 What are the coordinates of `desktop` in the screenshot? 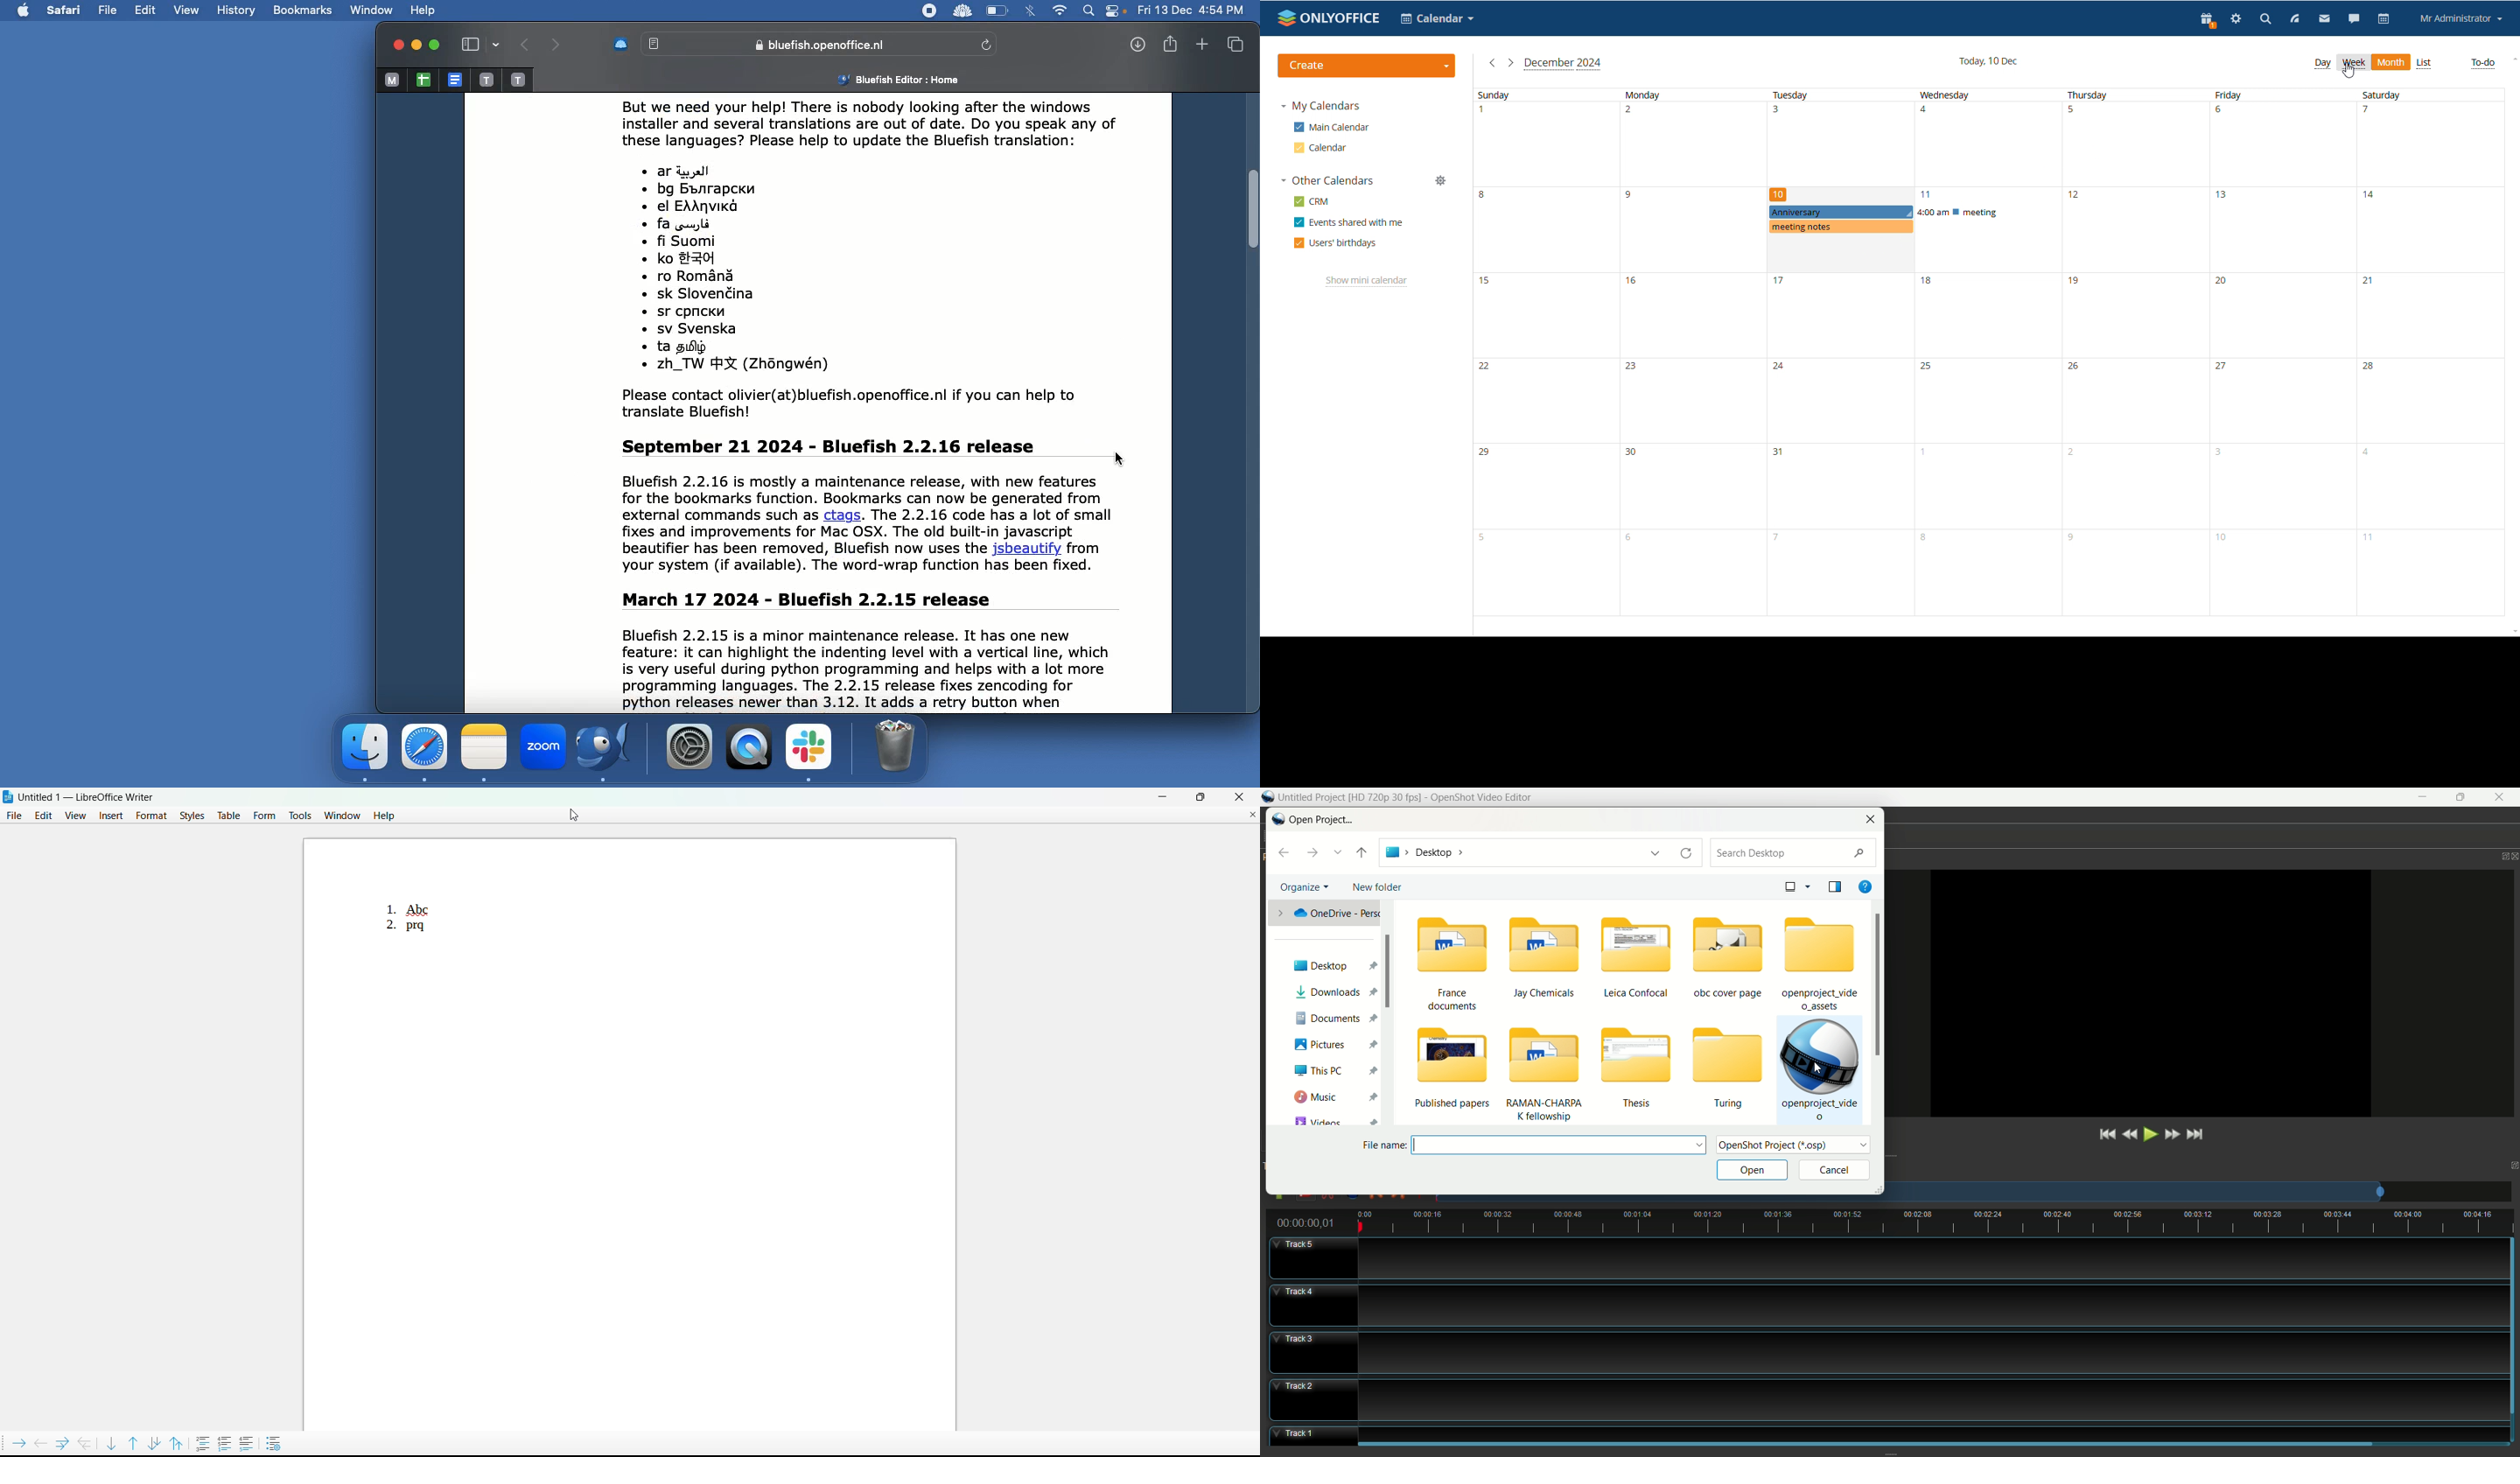 It's located at (1336, 961).